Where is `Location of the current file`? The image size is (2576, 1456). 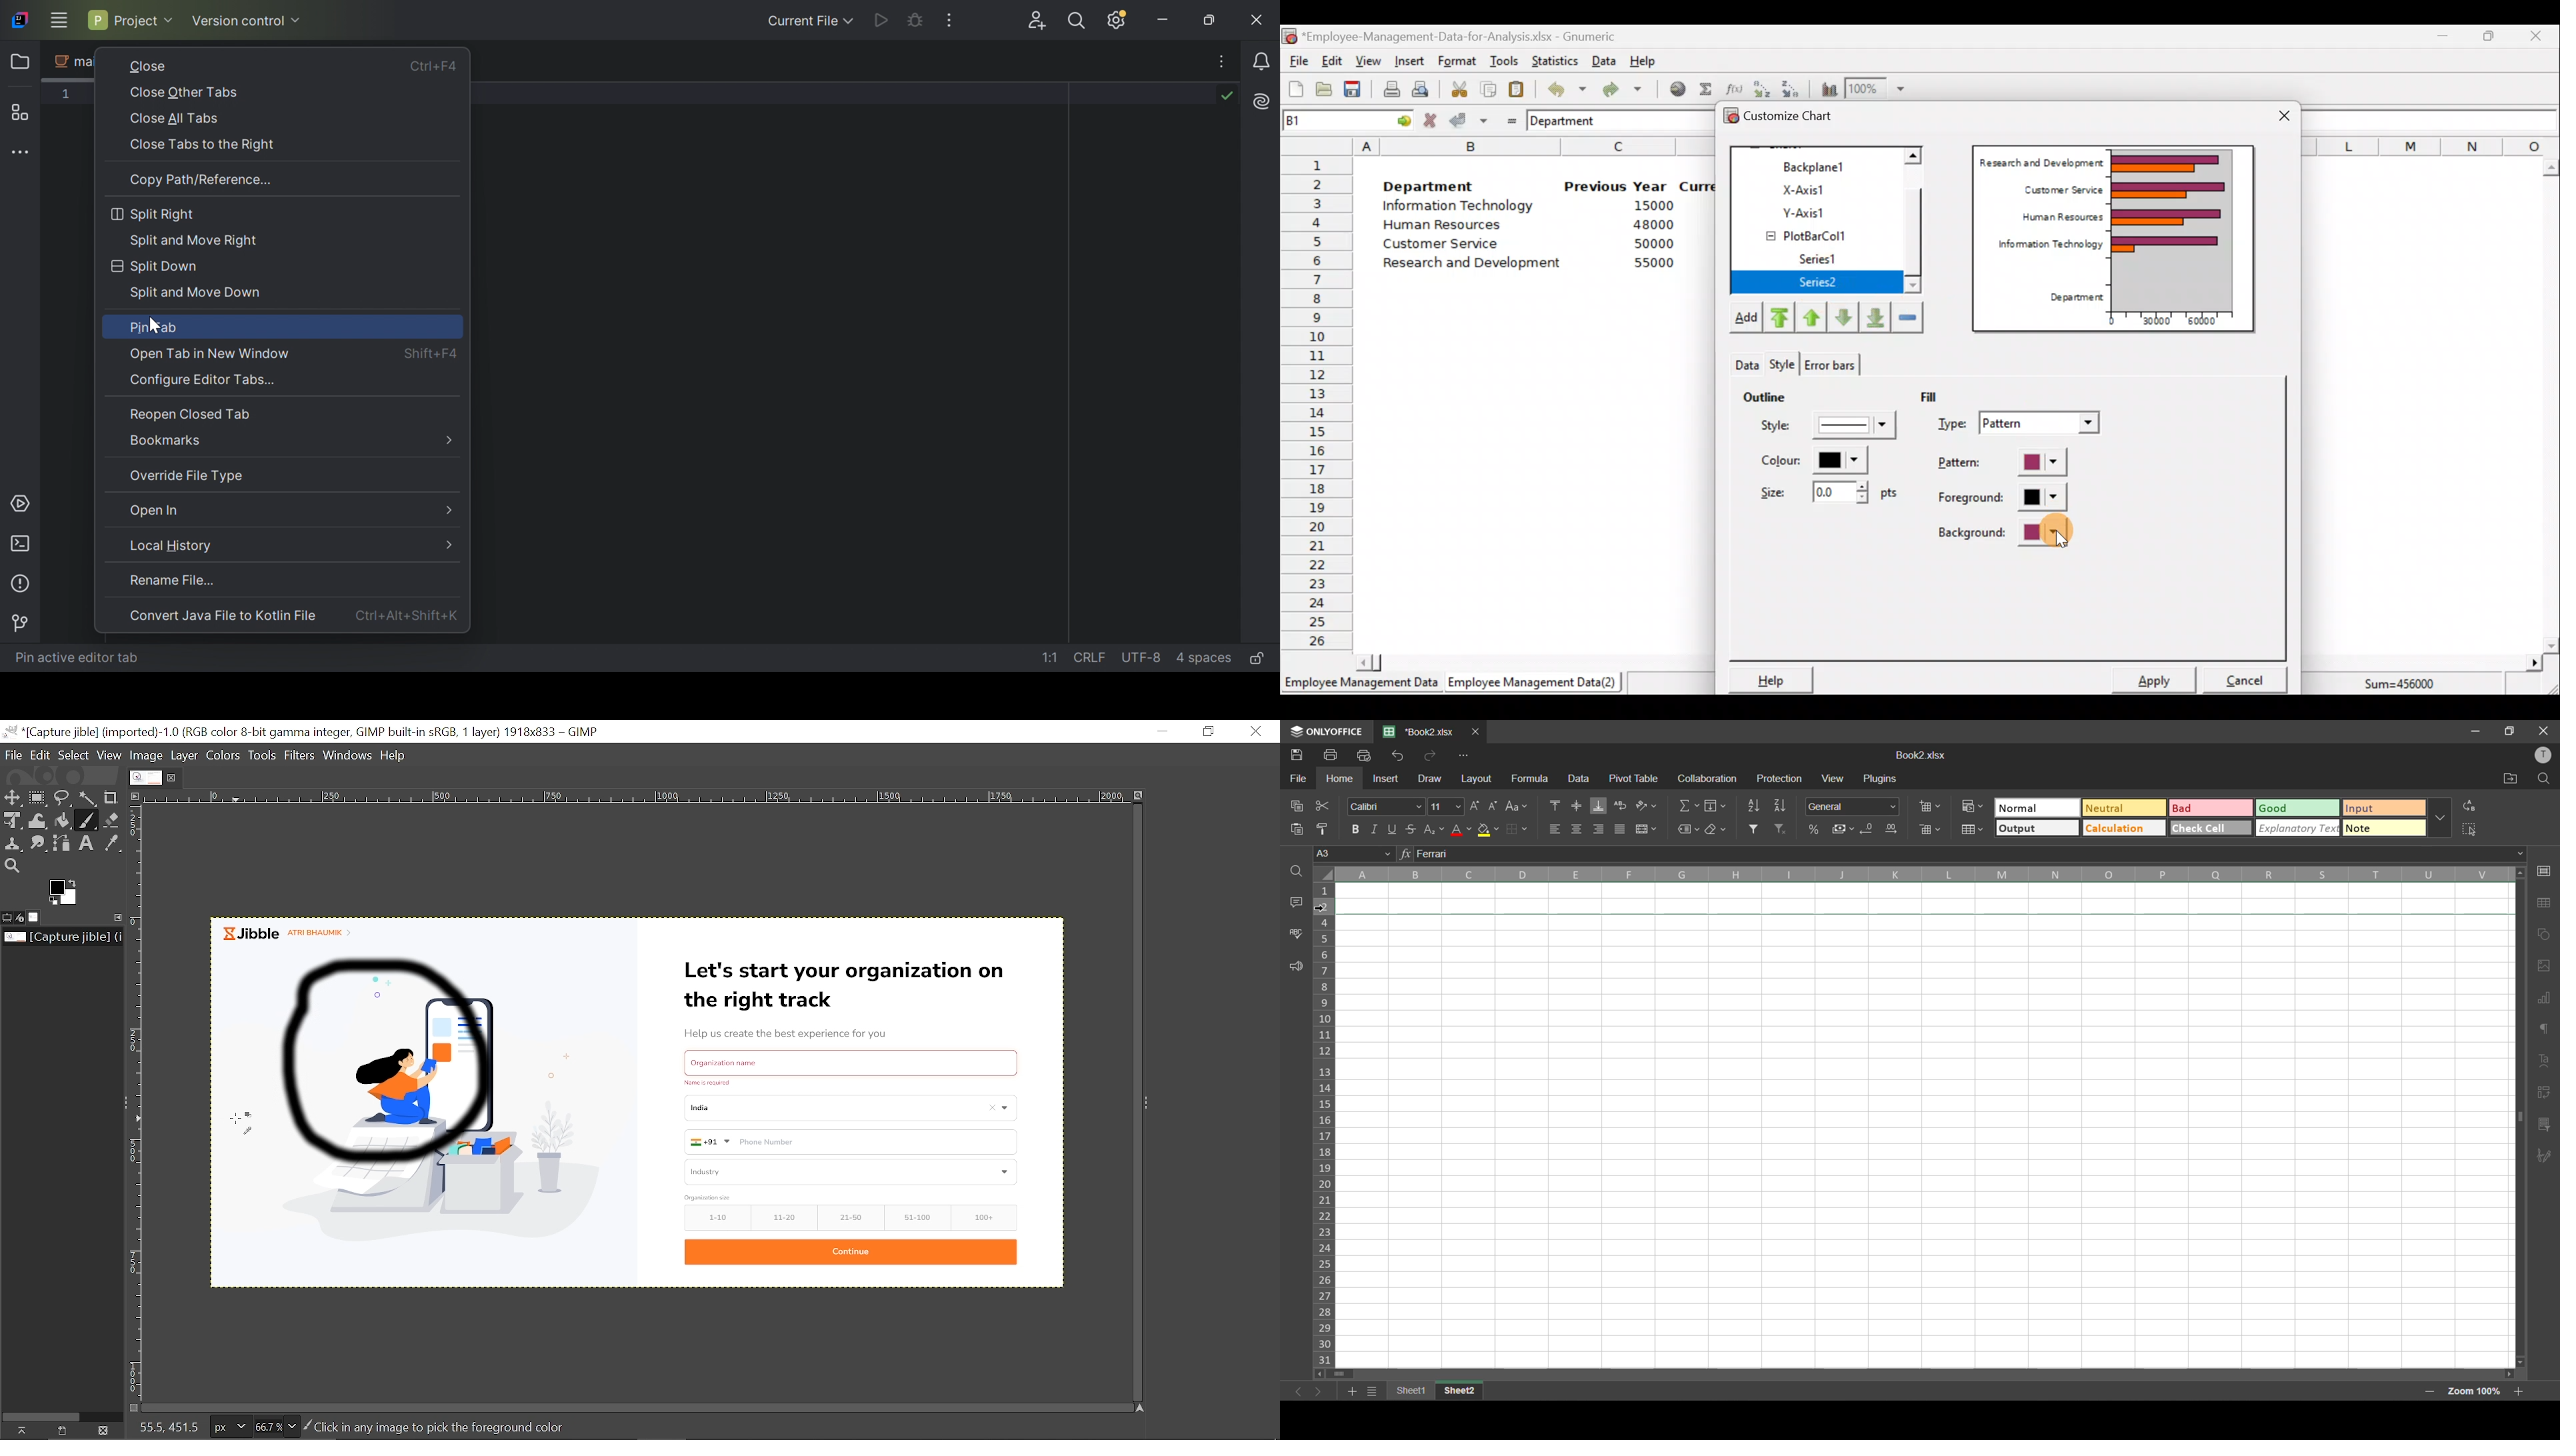 Location of the current file is located at coordinates (62, 937).